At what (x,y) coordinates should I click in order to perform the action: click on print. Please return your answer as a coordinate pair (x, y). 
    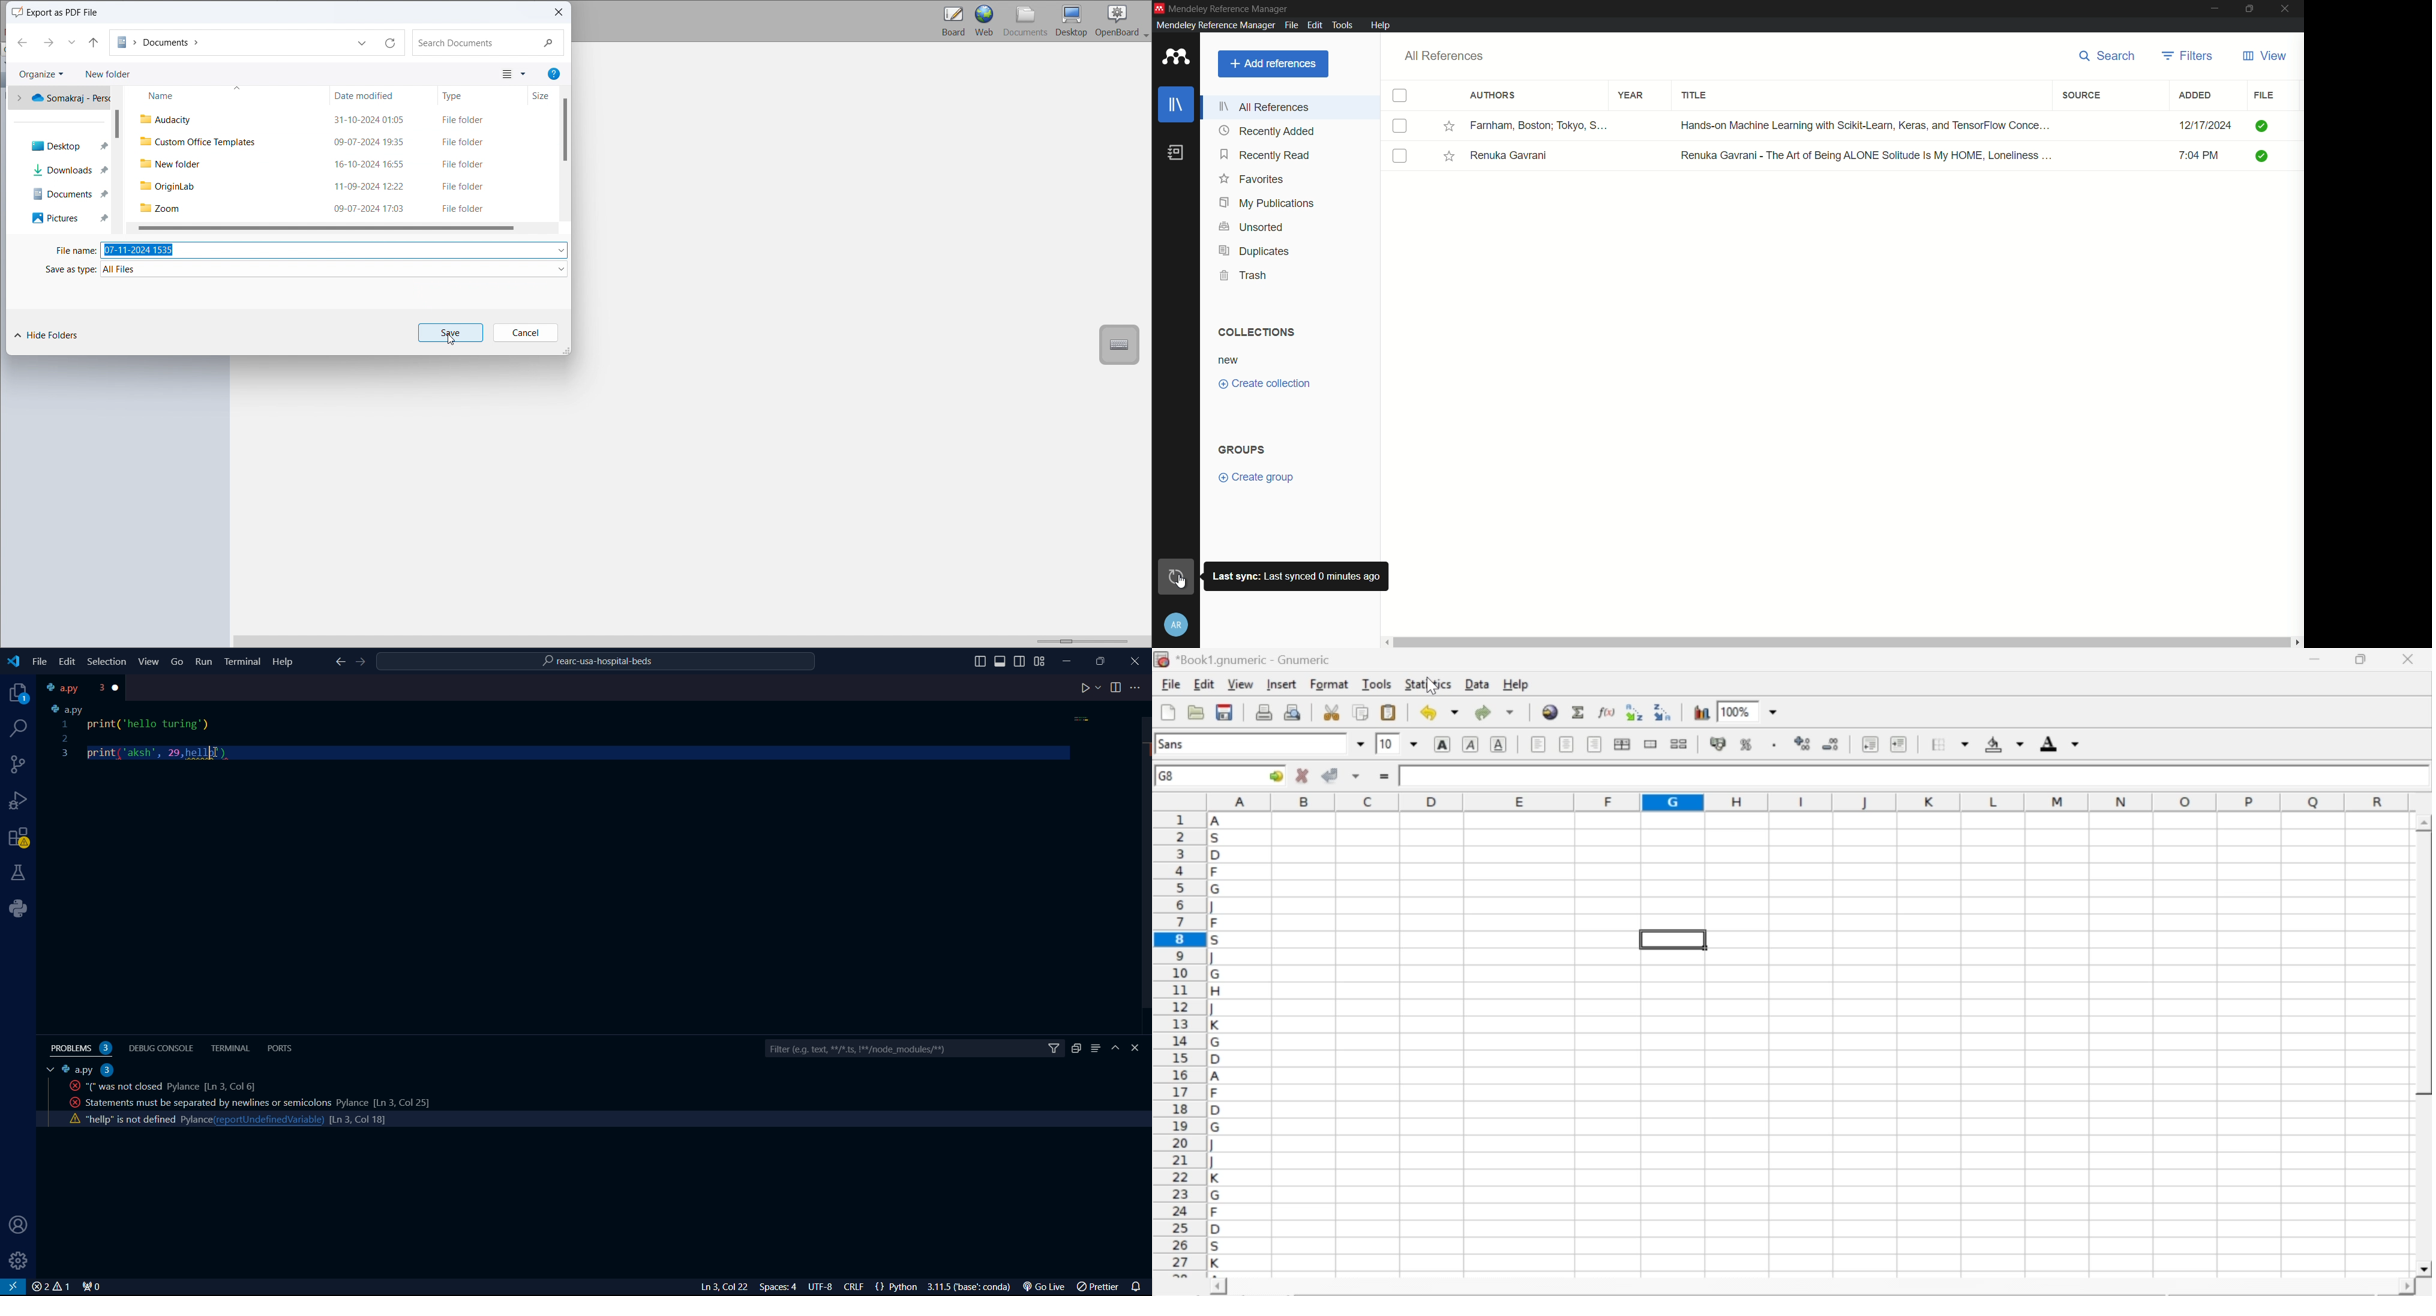
    Looking at the image, I should click on (1264, 711).